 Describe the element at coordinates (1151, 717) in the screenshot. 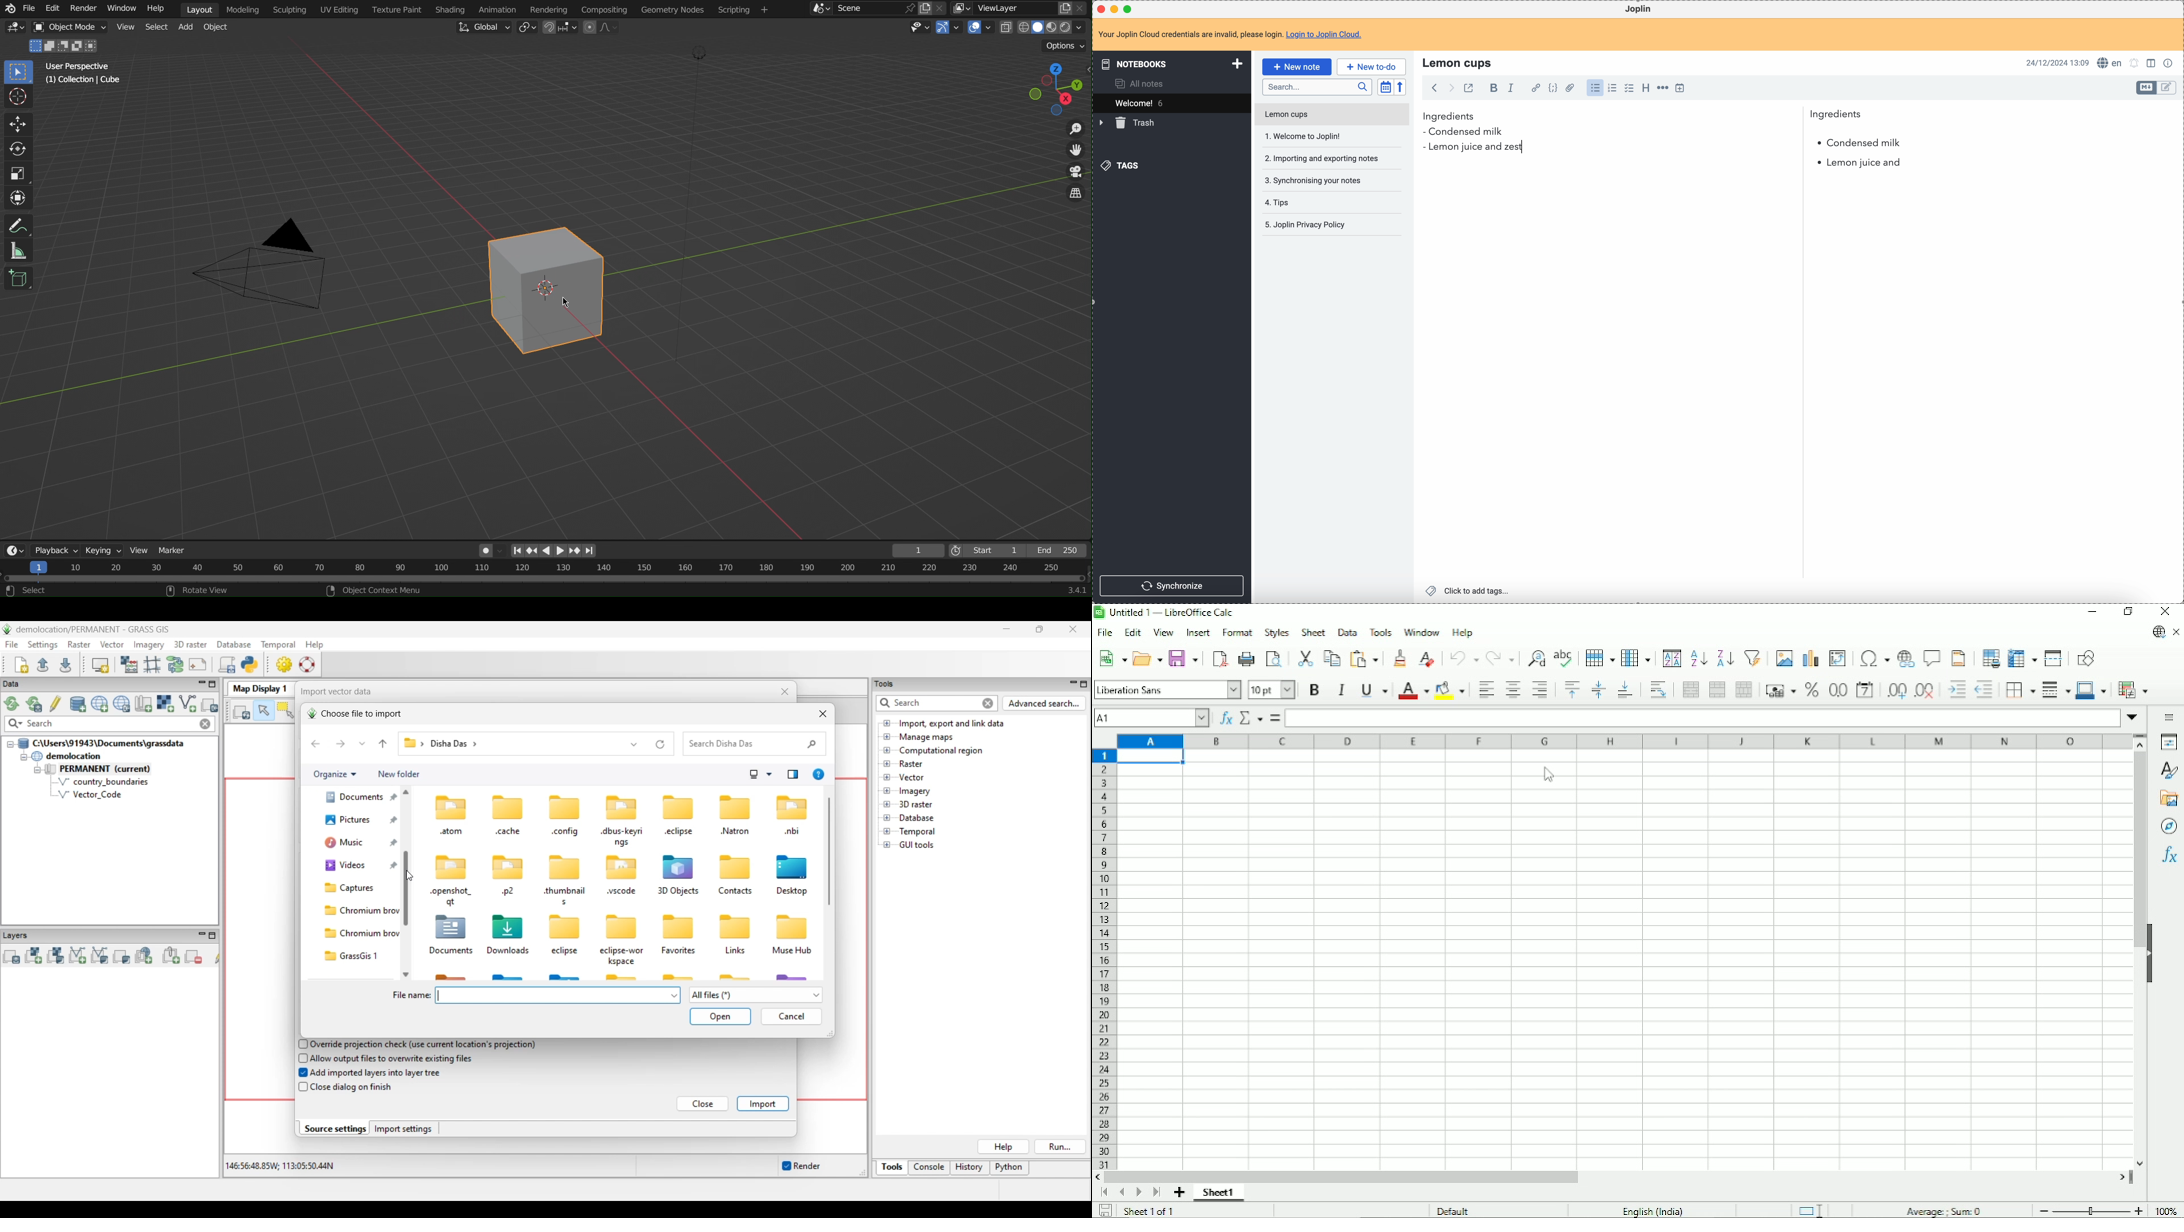

I see `Current cell` at that location.